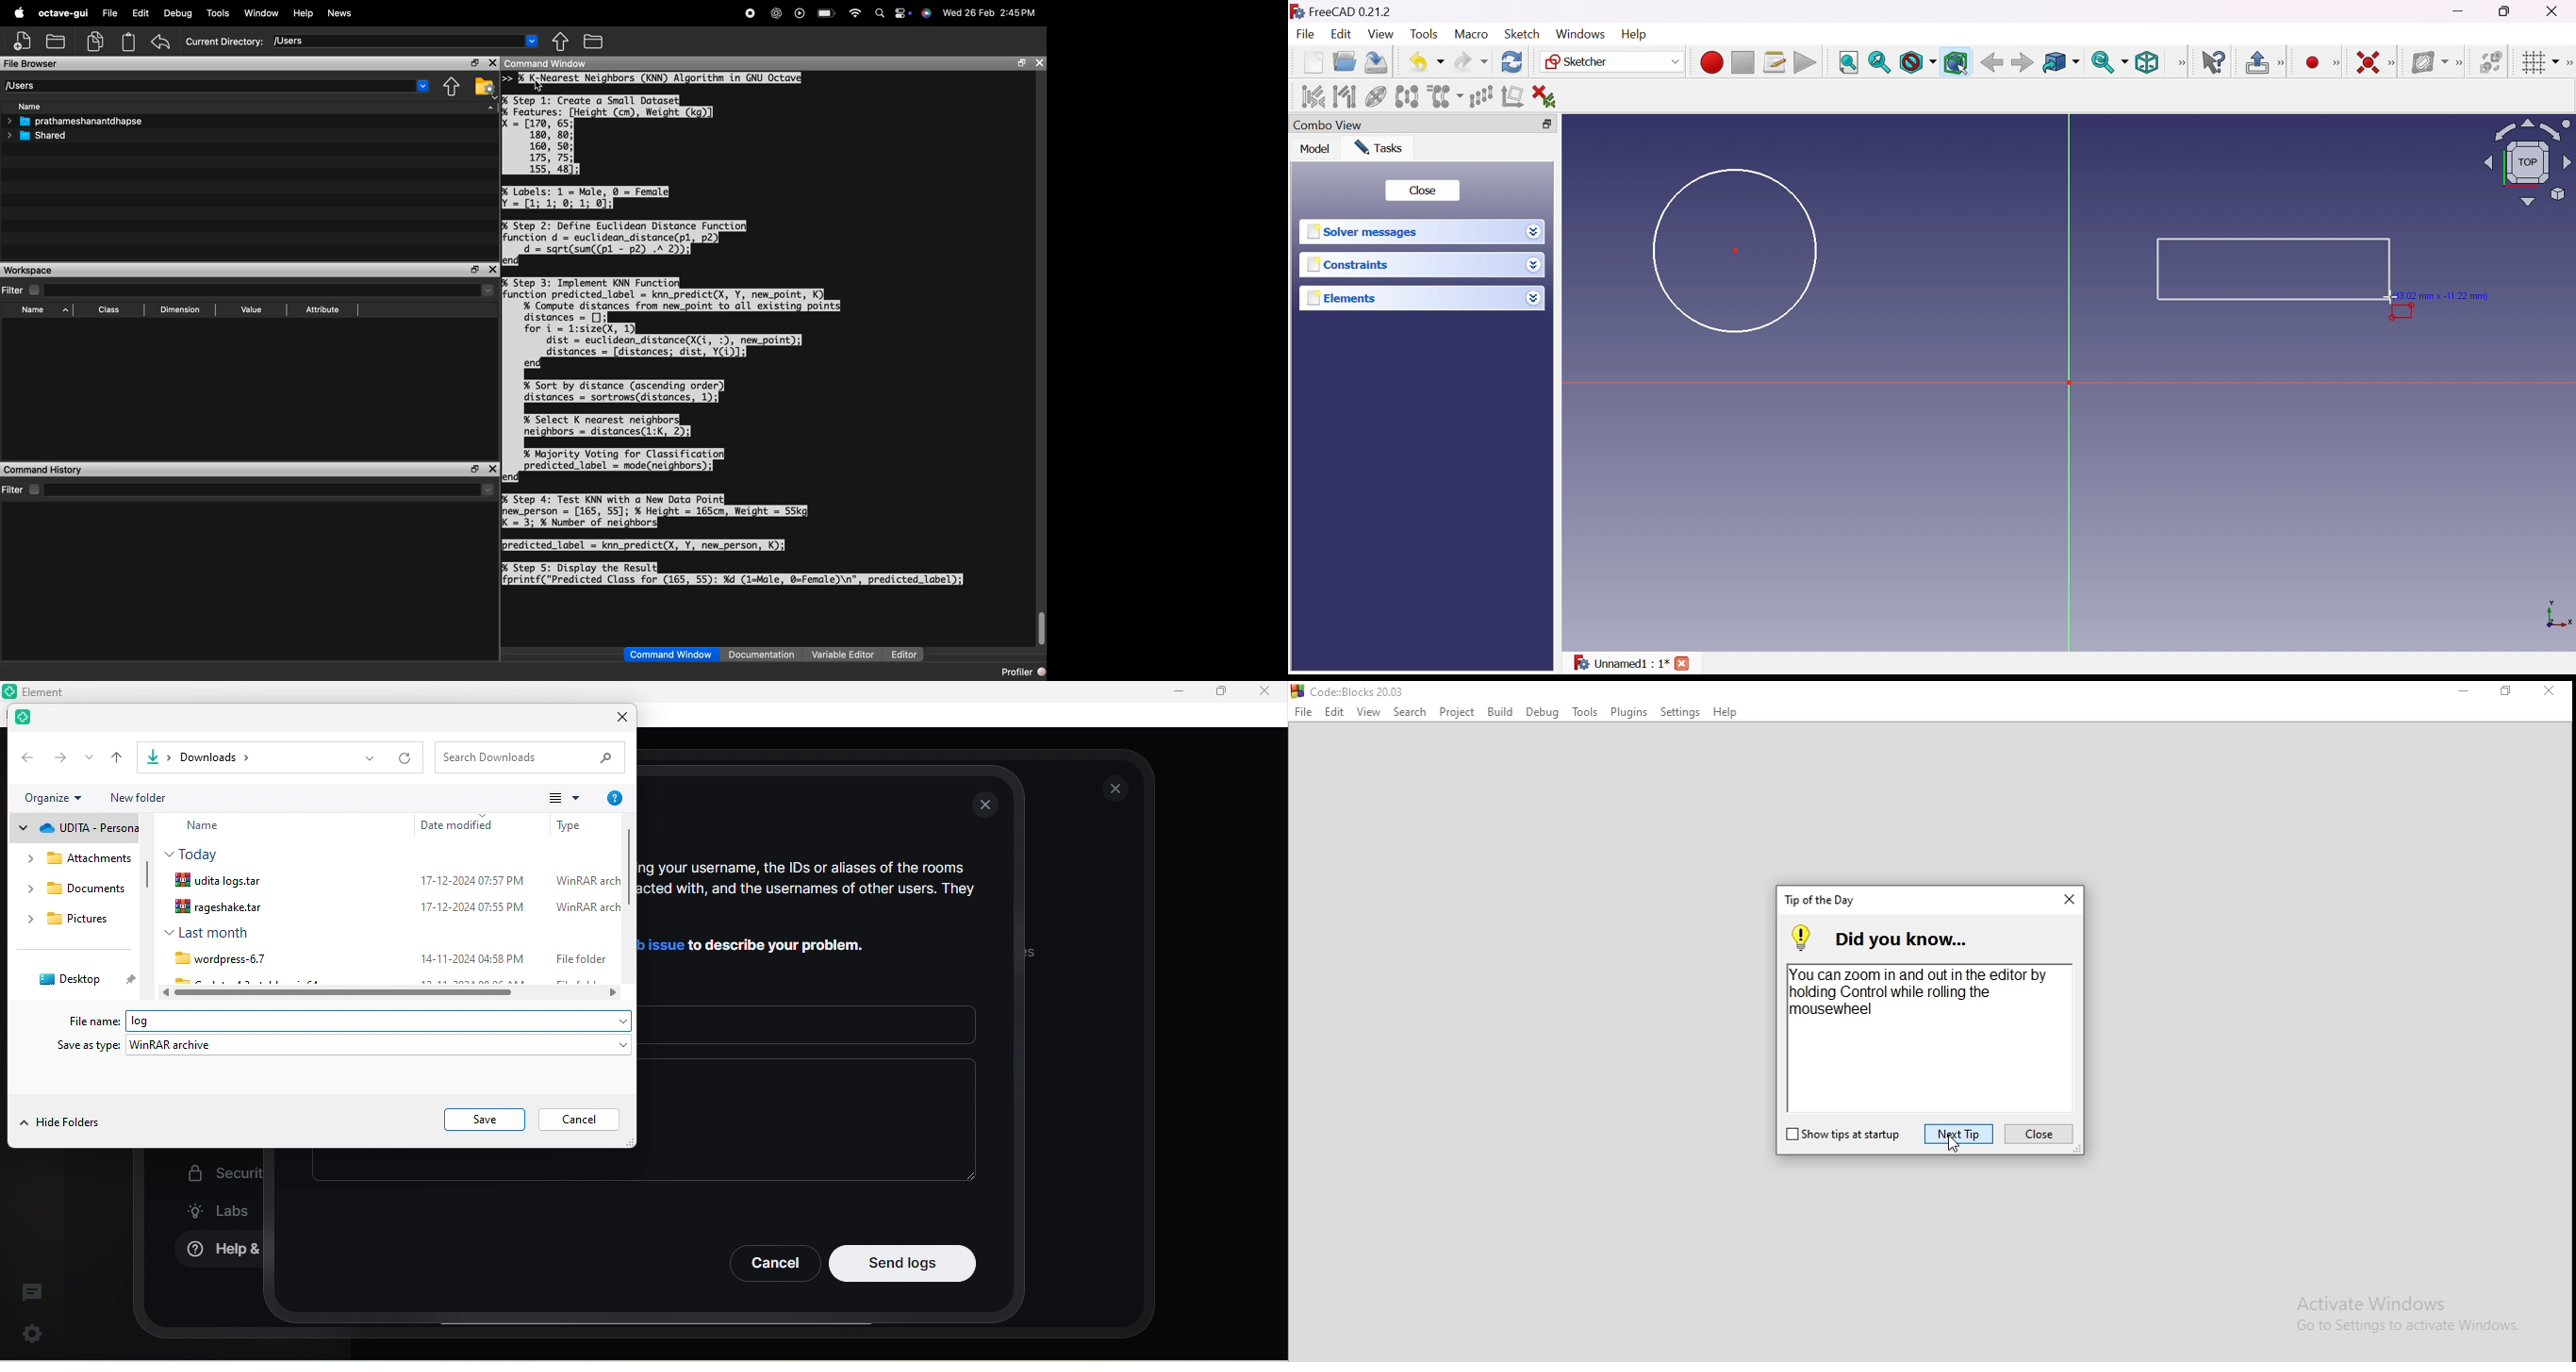 Image resolution: width=2576 pixels, height=1372 pixels. Describe the element at coordinates (164, 41) in the screenshot. I see `redo` at that location.